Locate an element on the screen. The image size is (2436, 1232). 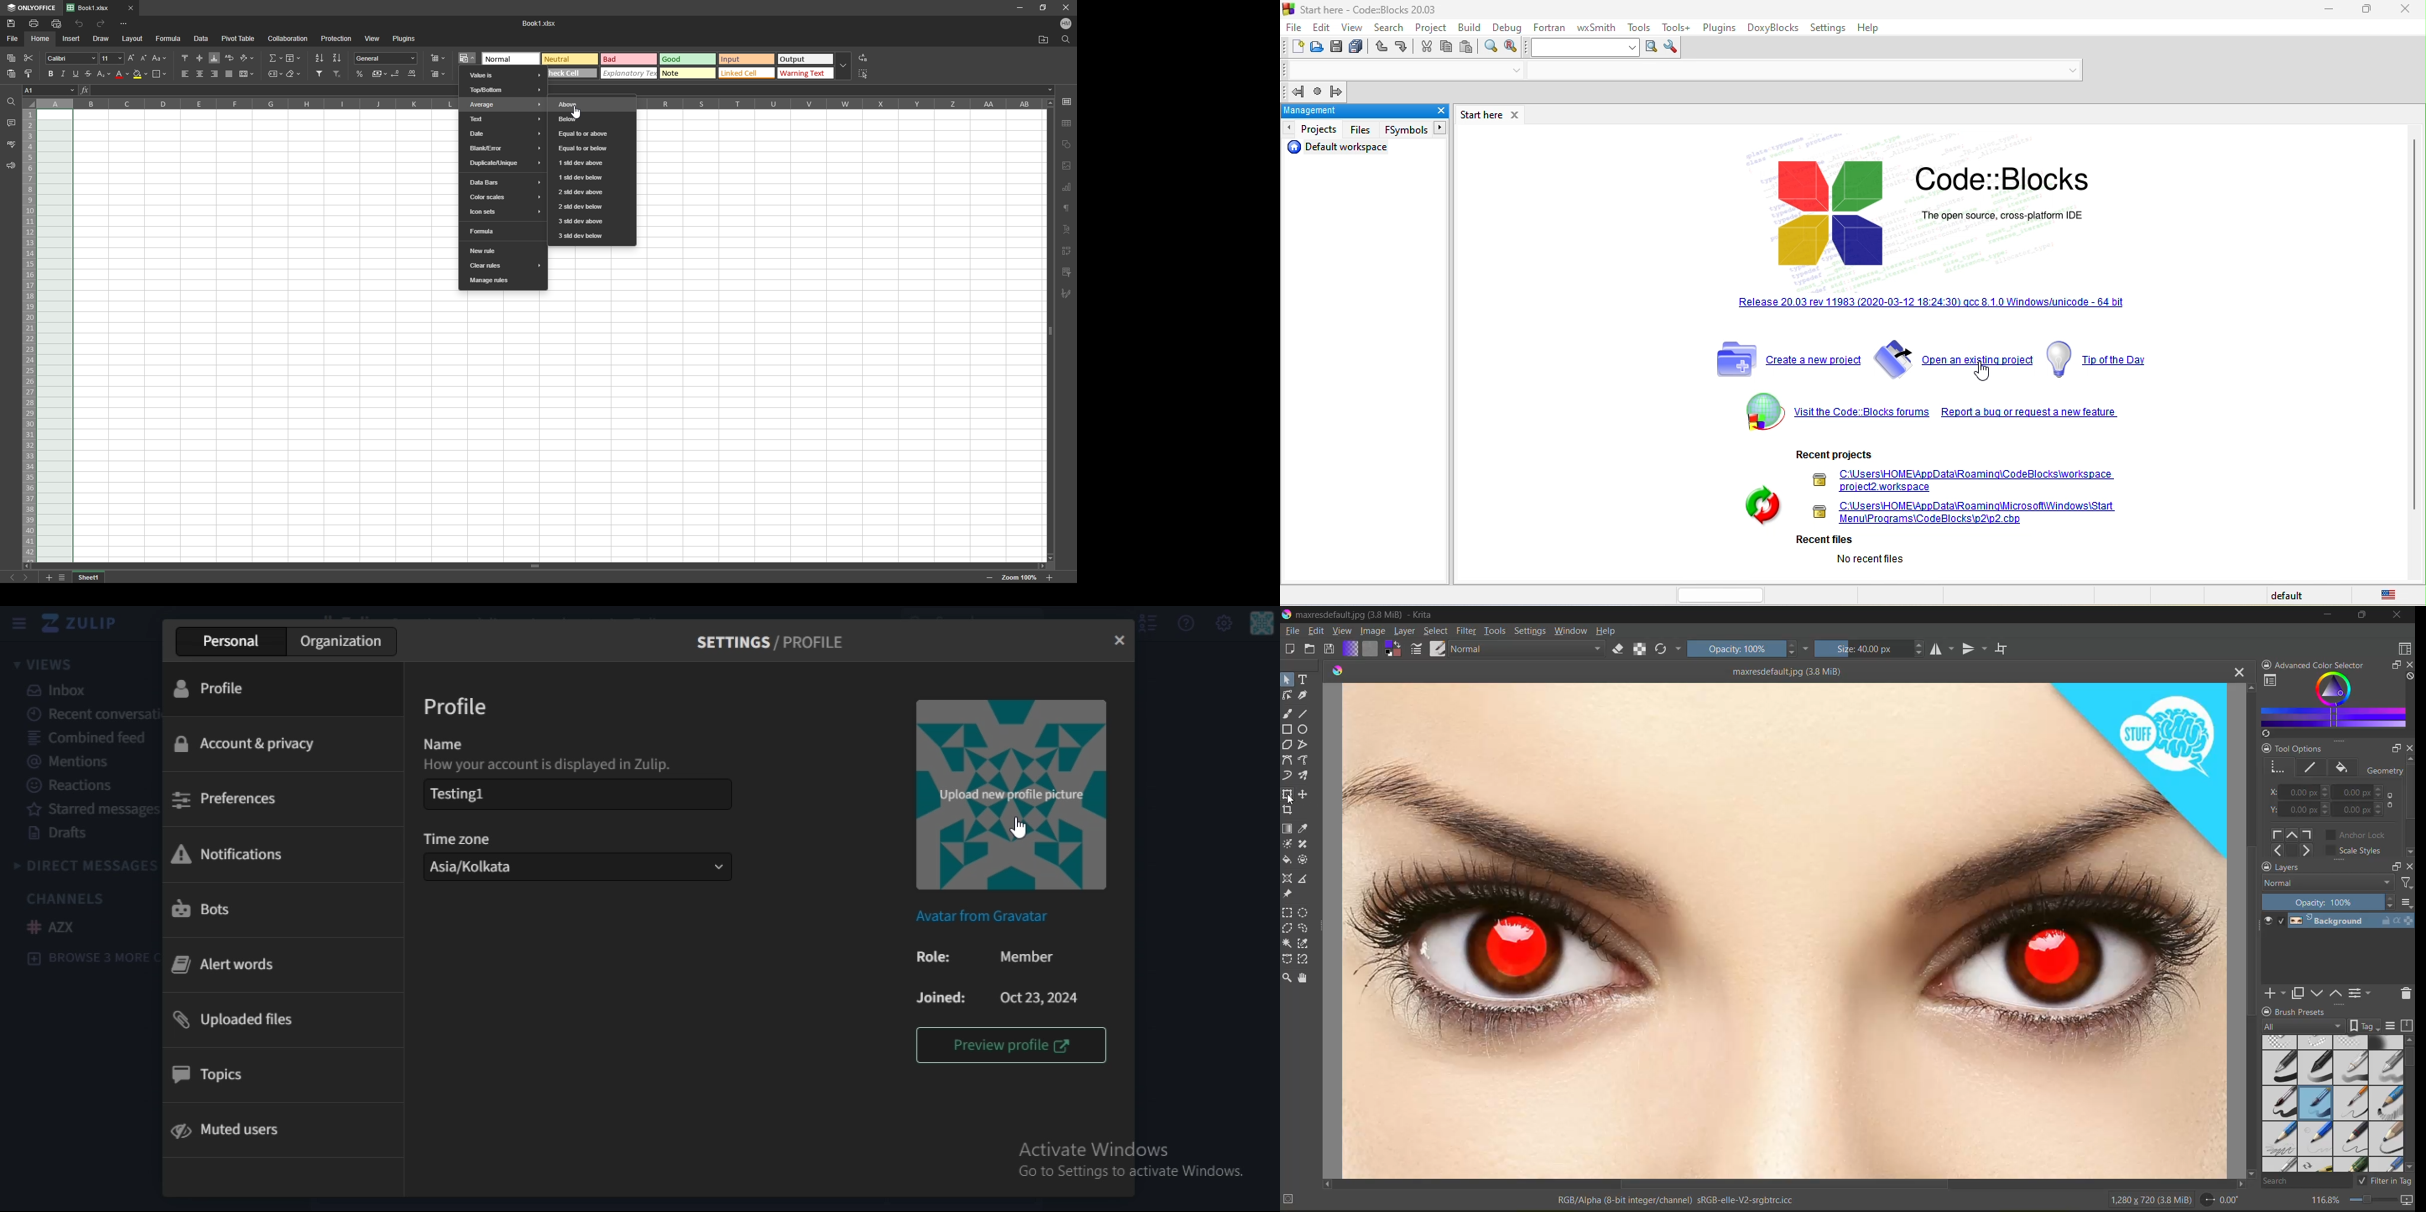
run search is located at coordinates (1653, 47).